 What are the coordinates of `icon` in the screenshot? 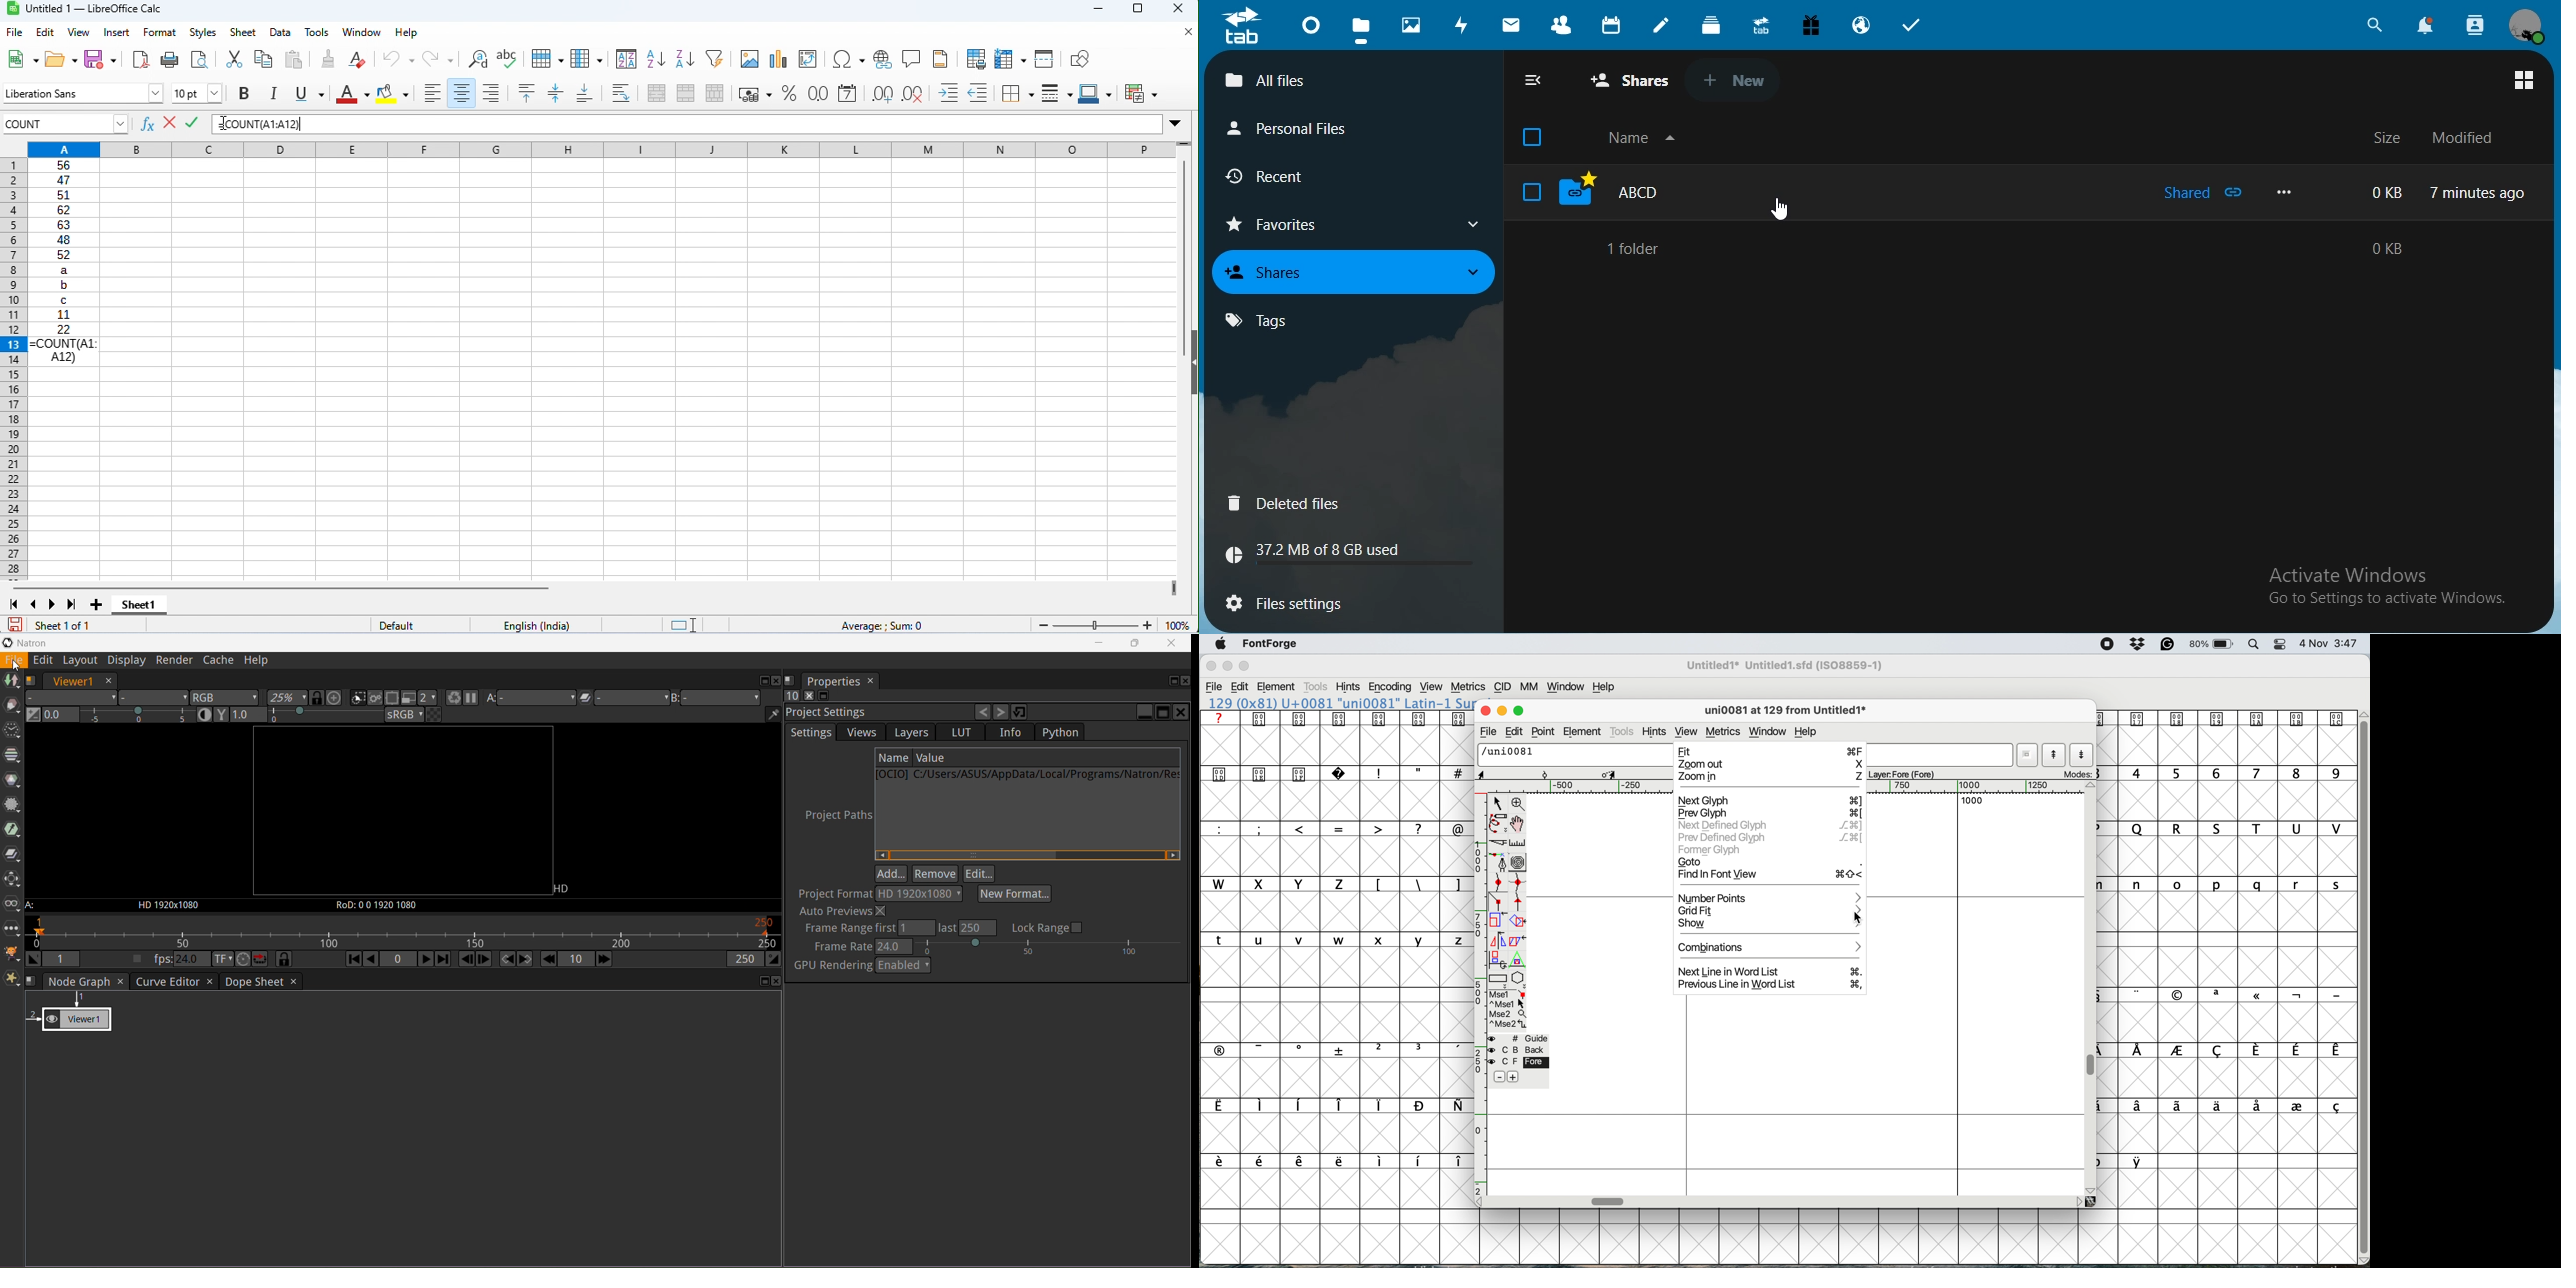 It's located at (1241, 26).